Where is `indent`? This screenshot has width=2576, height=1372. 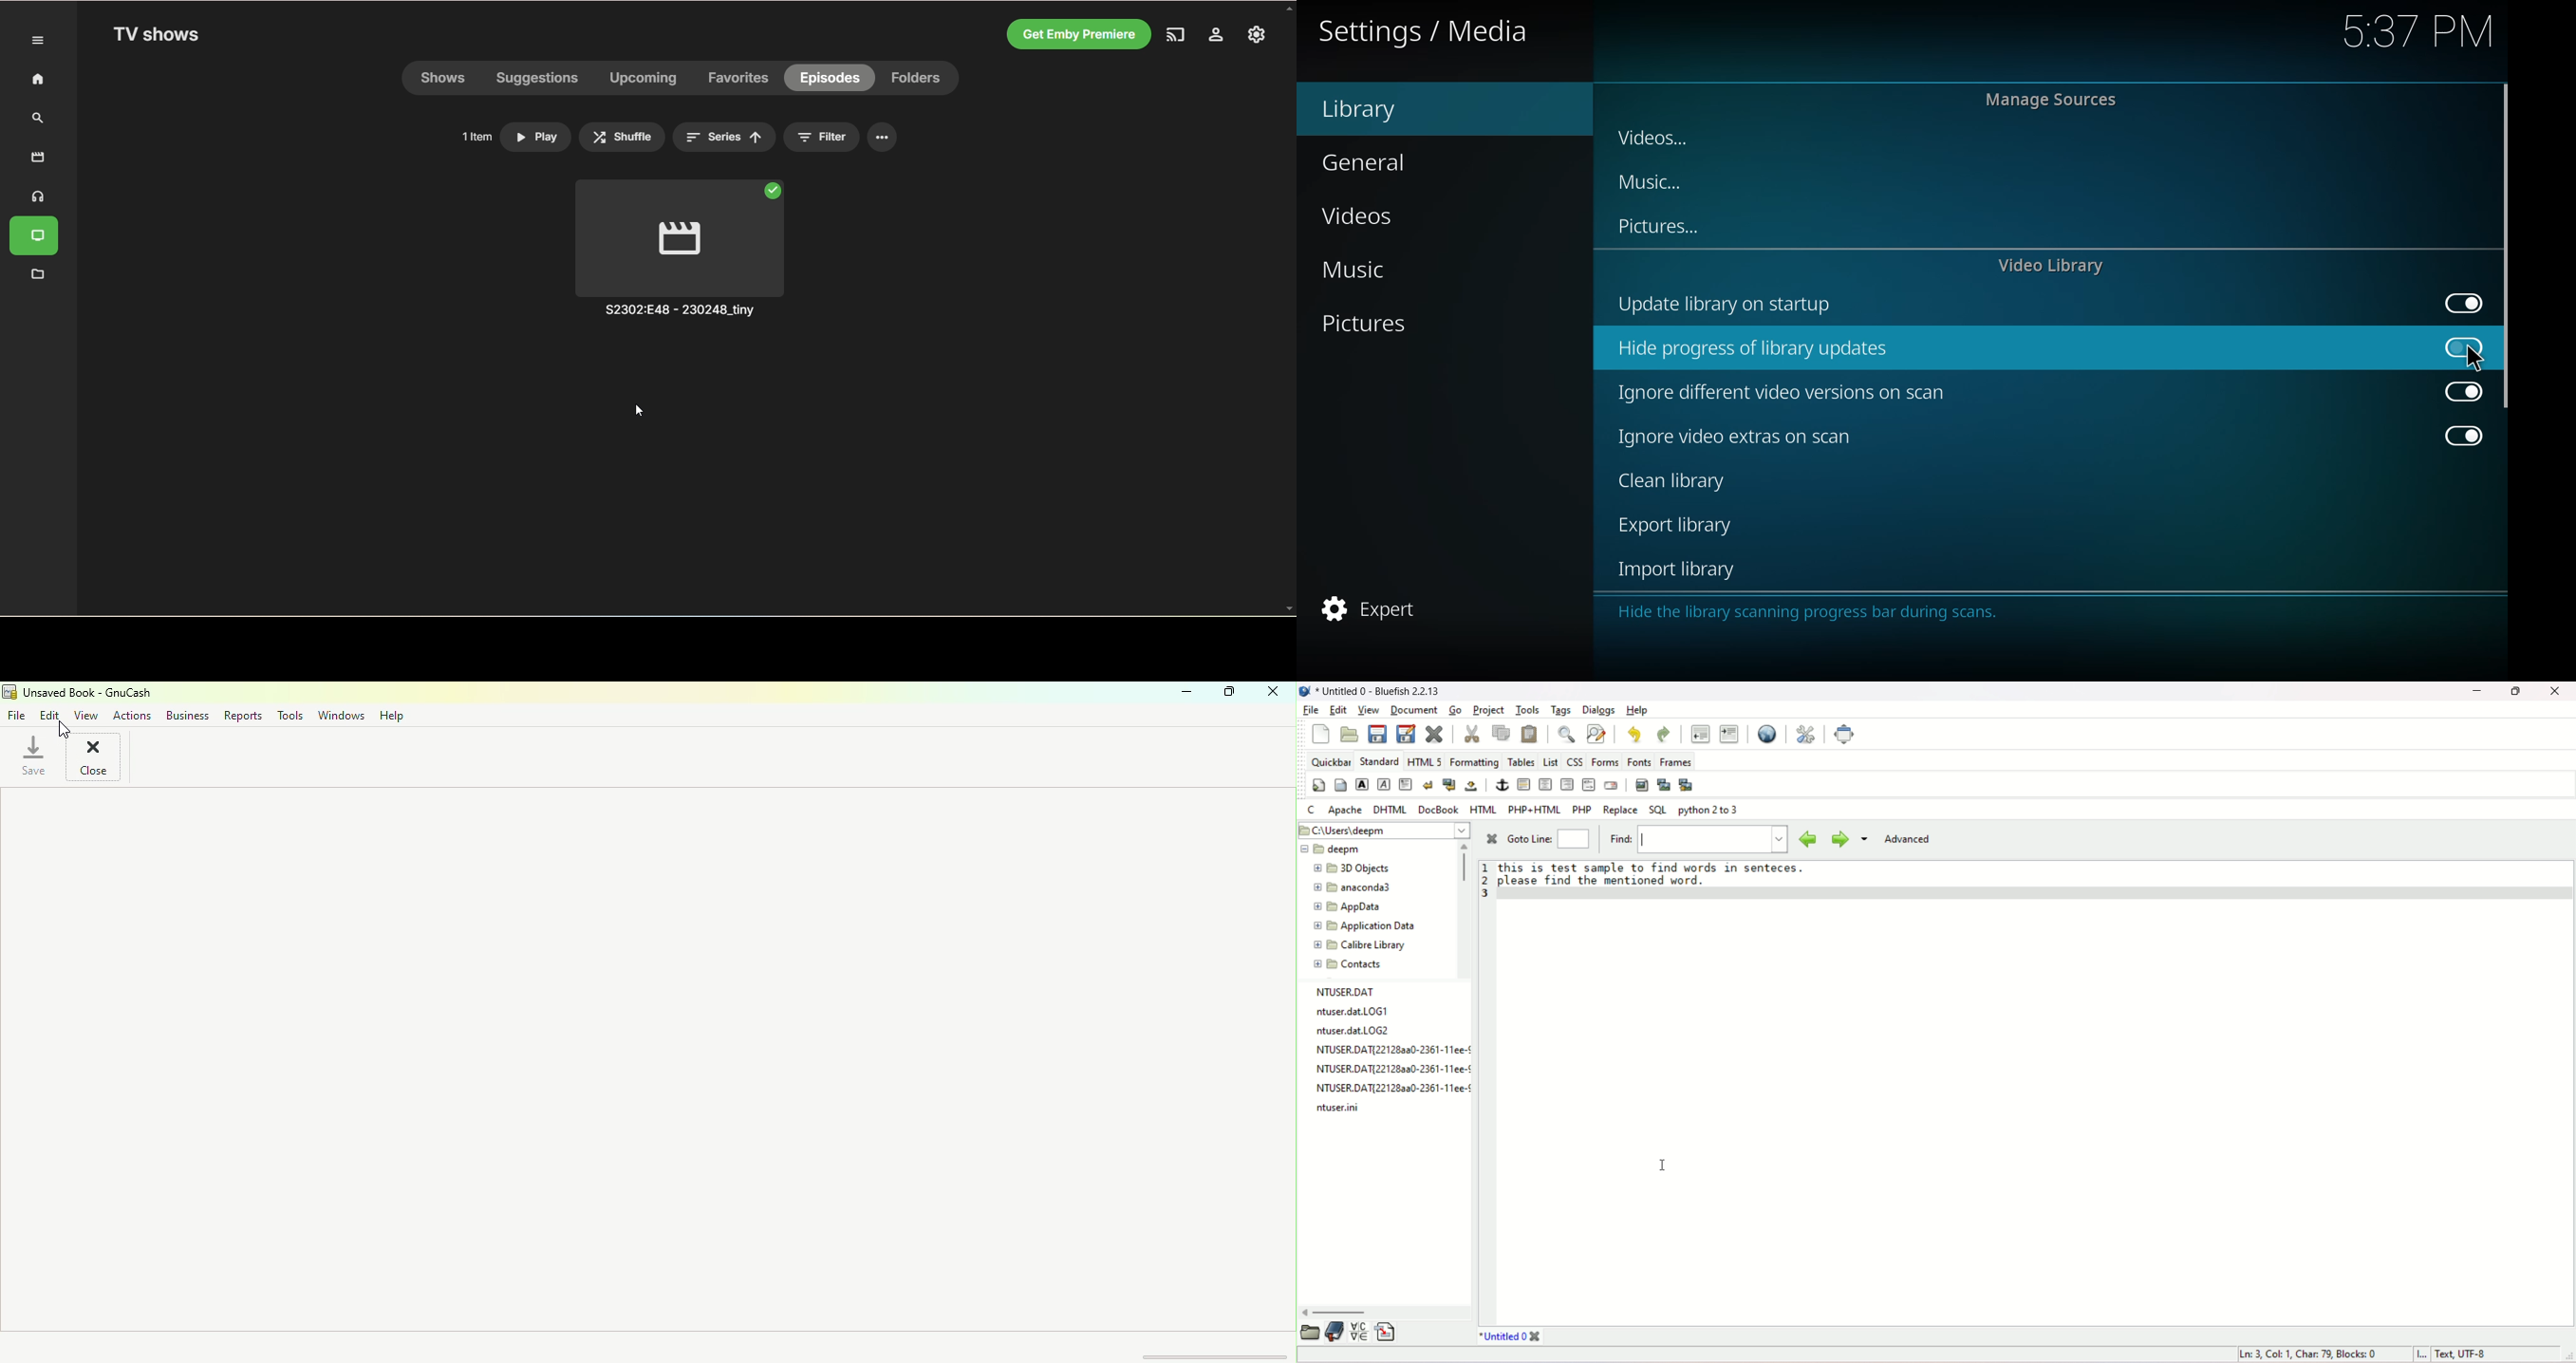
indent is located at coordinates (1729, 732).